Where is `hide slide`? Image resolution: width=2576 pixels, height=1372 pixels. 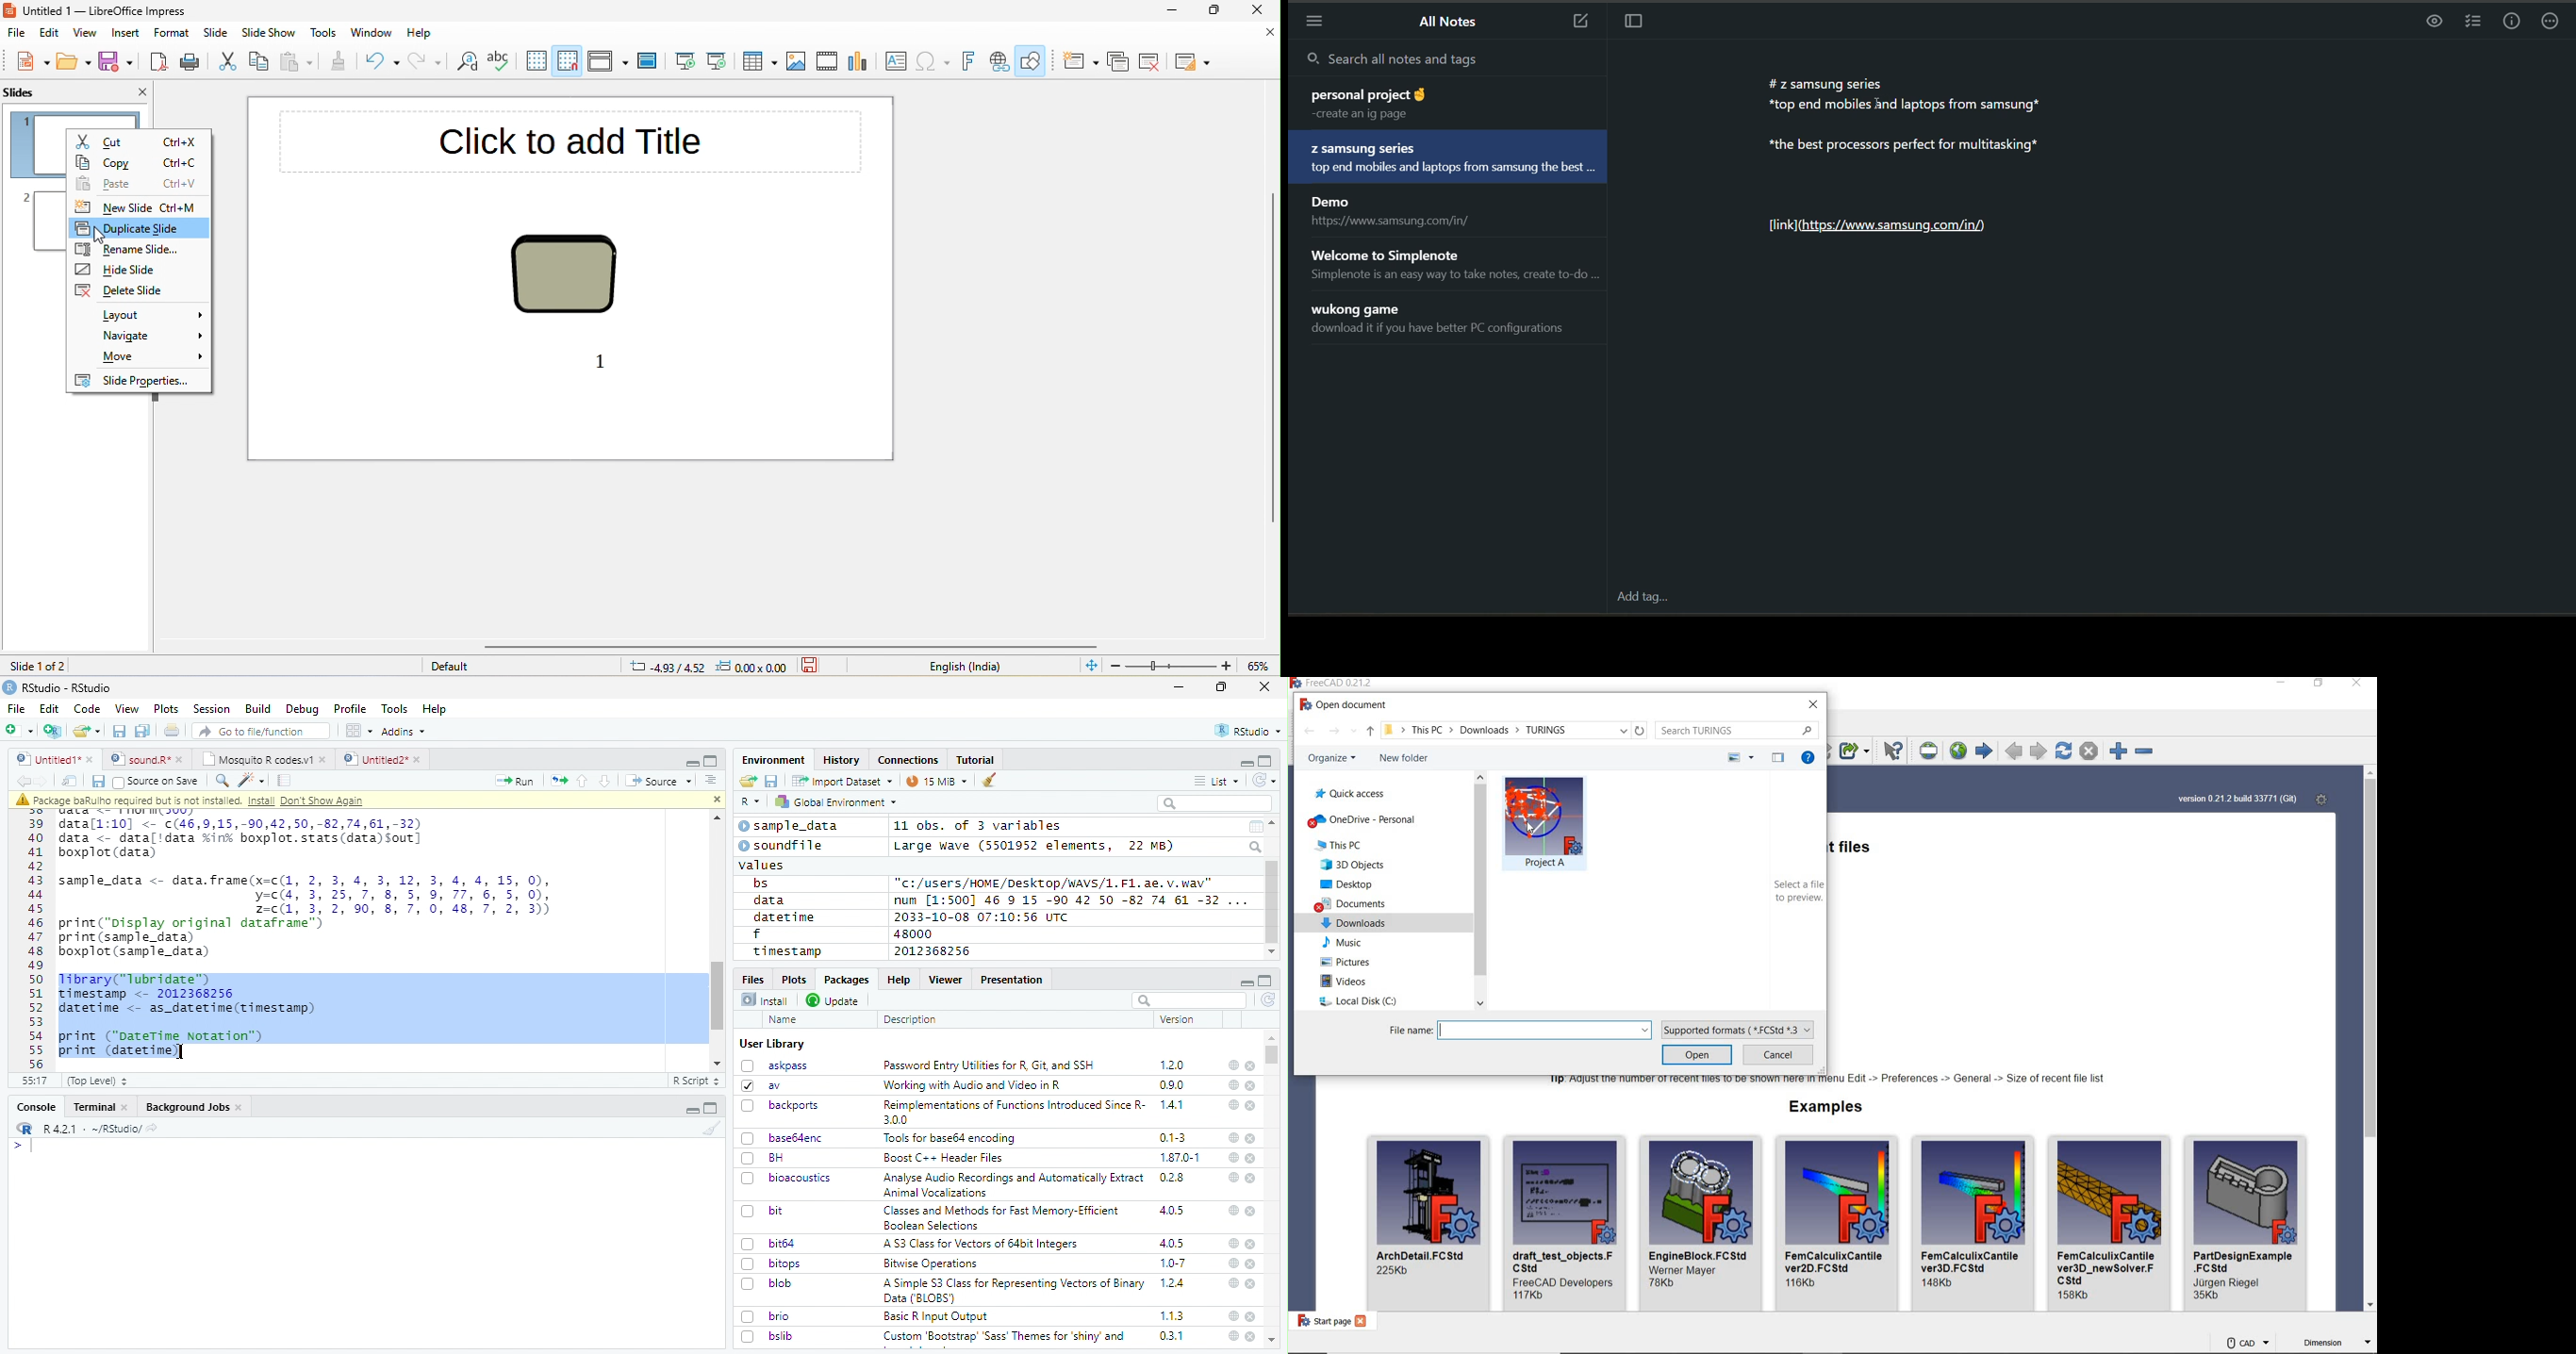 hide slide is located at coordinates (115, 270).